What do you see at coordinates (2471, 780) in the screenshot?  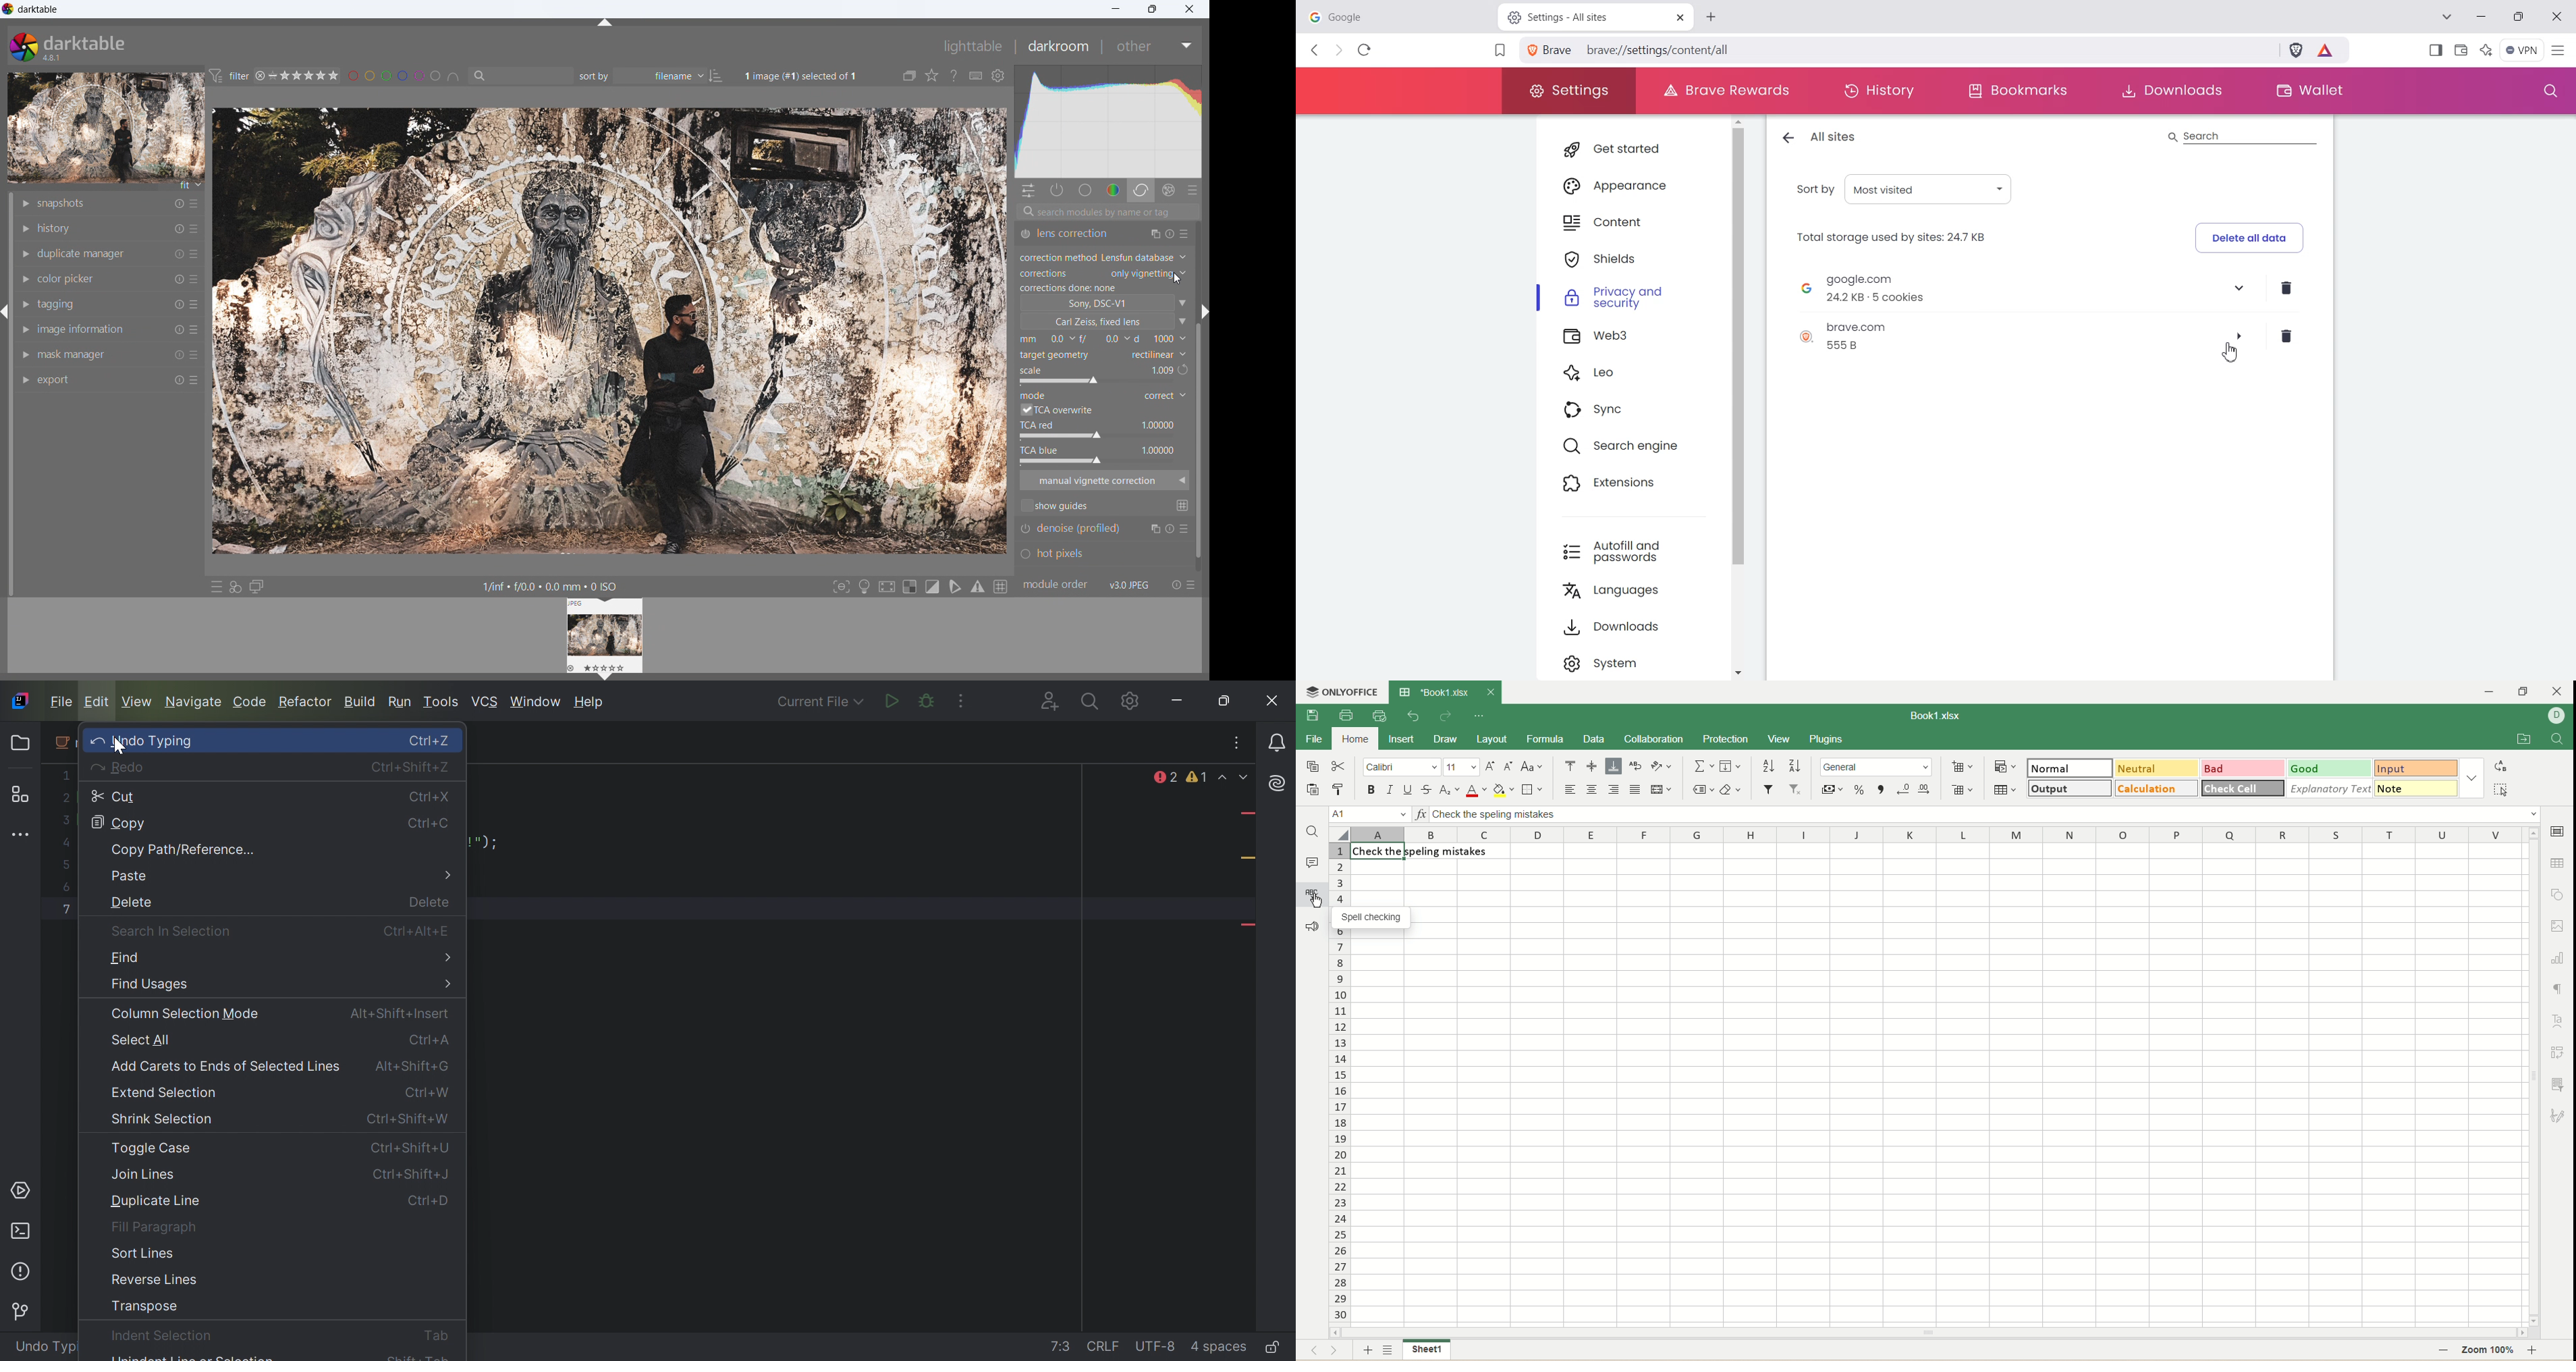 I see `style options` at bounding box center [2471, 780].